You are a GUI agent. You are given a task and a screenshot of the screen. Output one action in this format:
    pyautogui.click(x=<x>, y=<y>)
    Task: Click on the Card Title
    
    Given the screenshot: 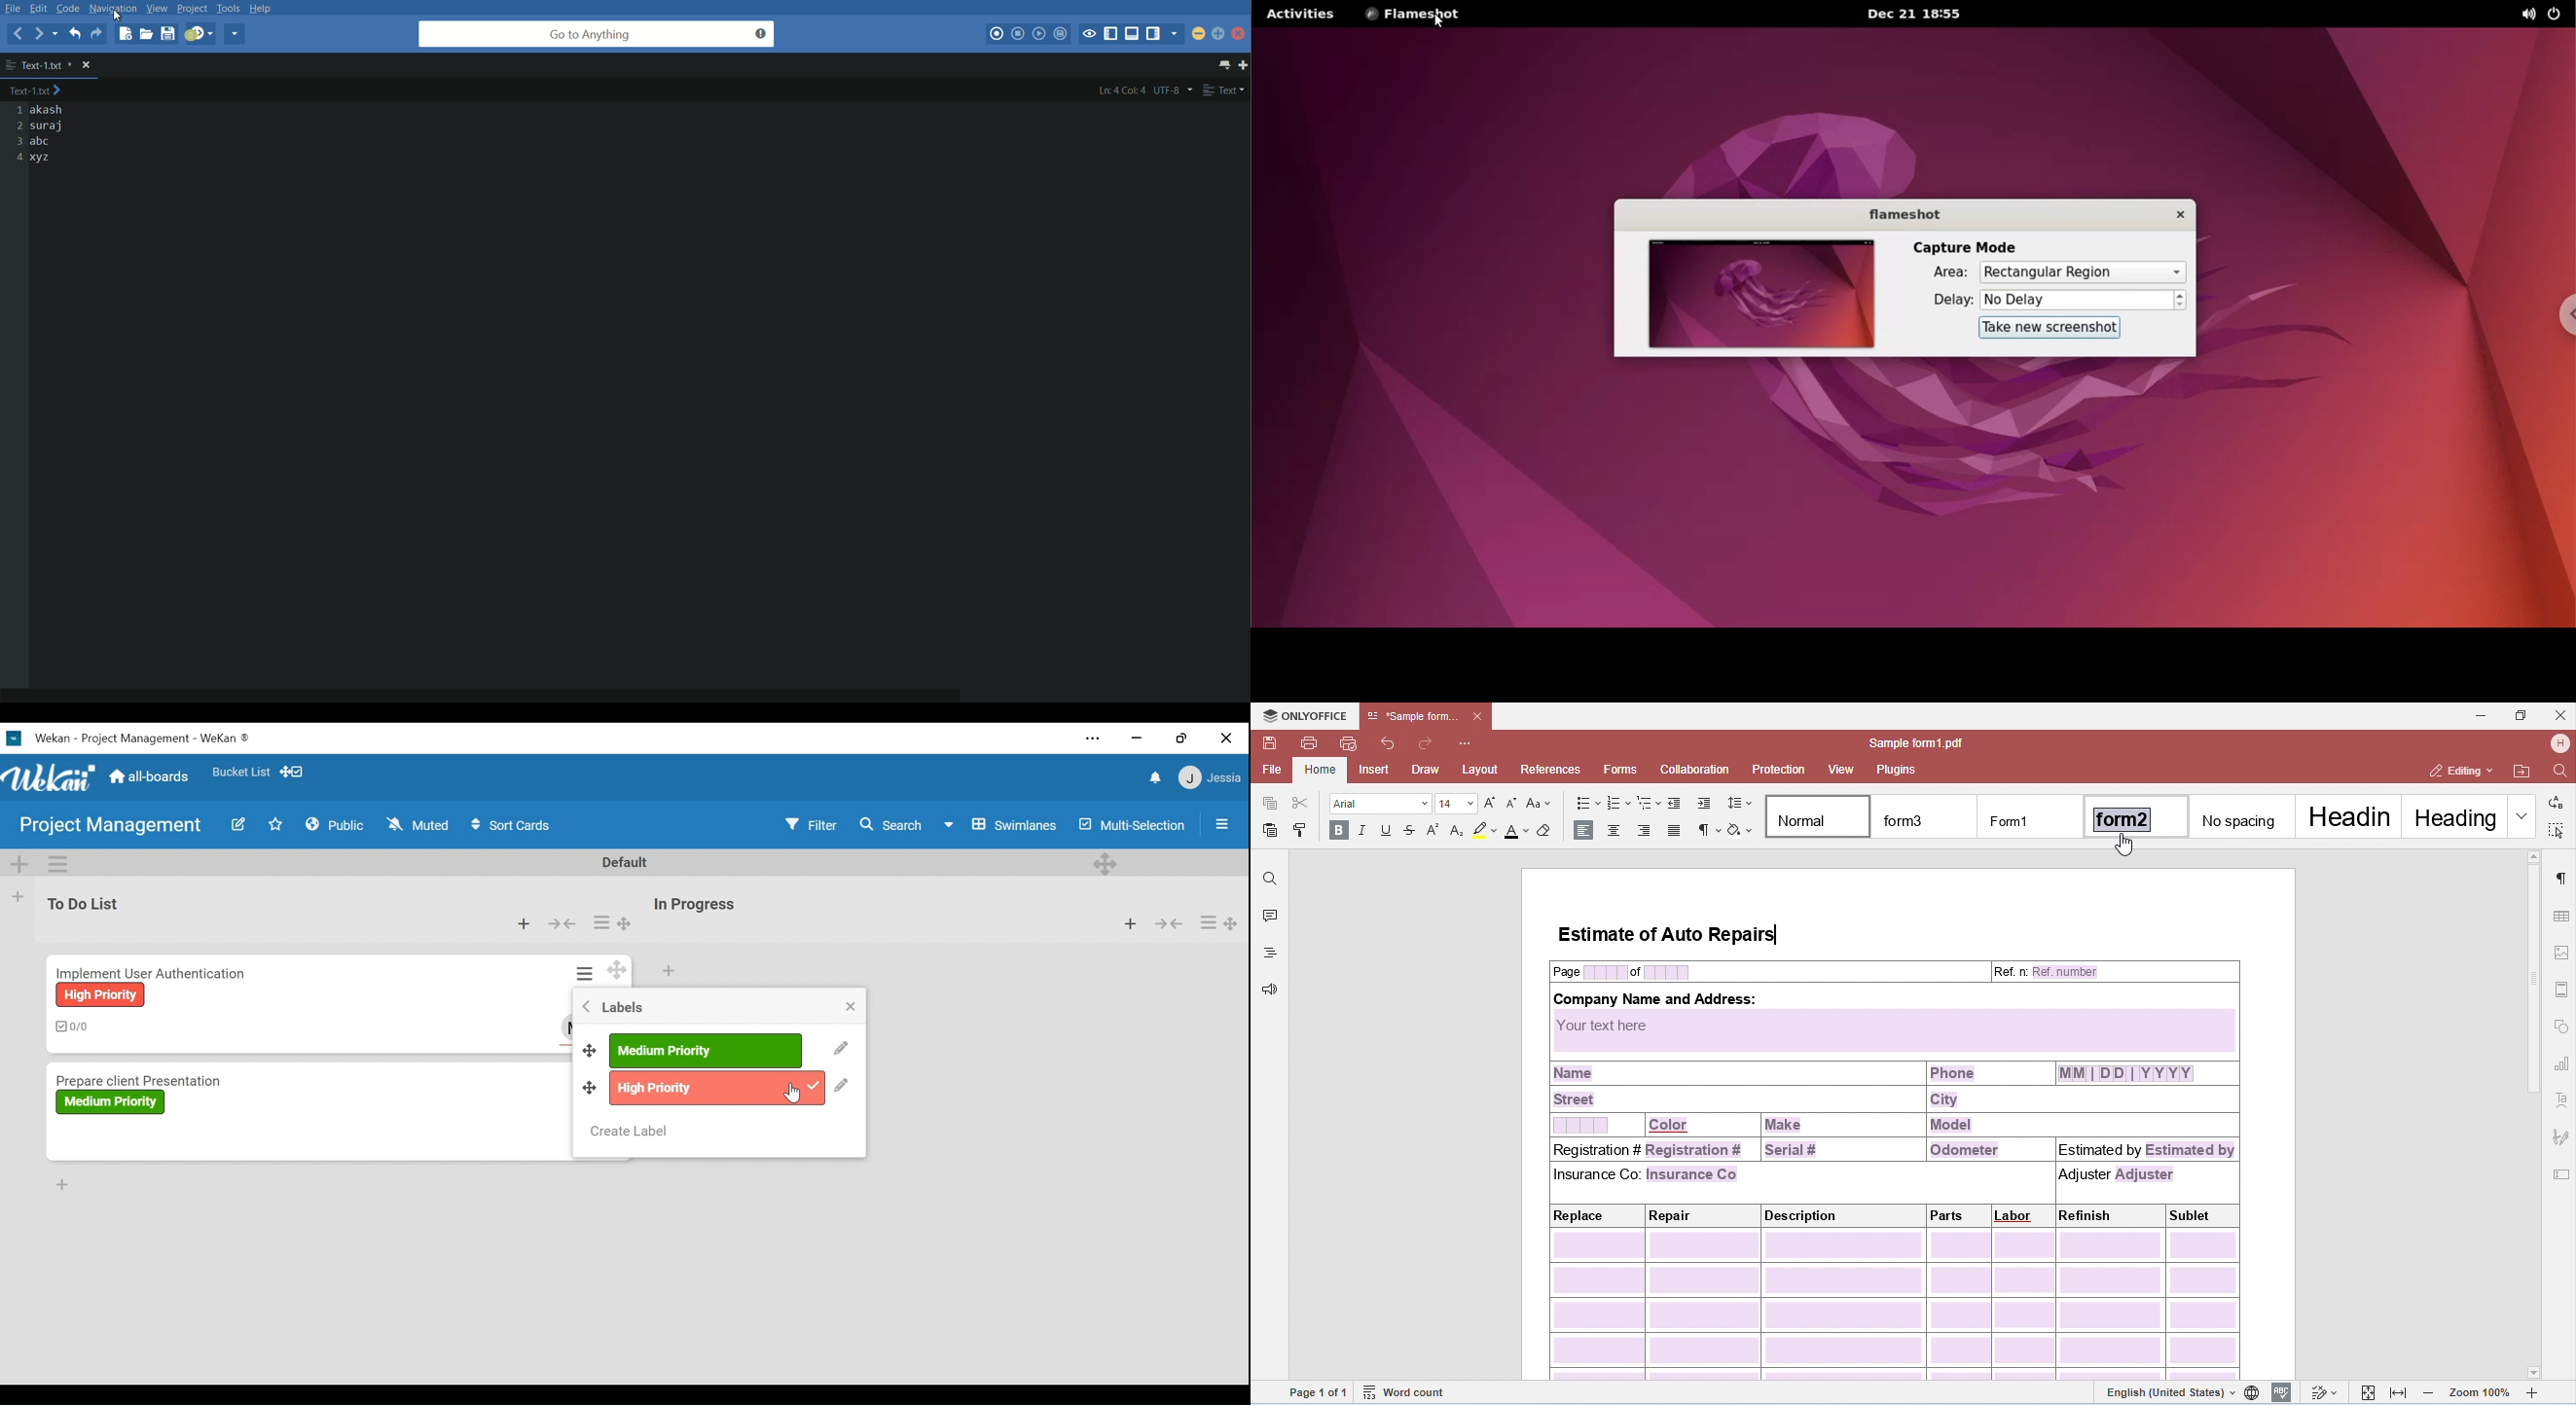 What is the action you would take?
    pyautogui.click(x=152, y=972)
    